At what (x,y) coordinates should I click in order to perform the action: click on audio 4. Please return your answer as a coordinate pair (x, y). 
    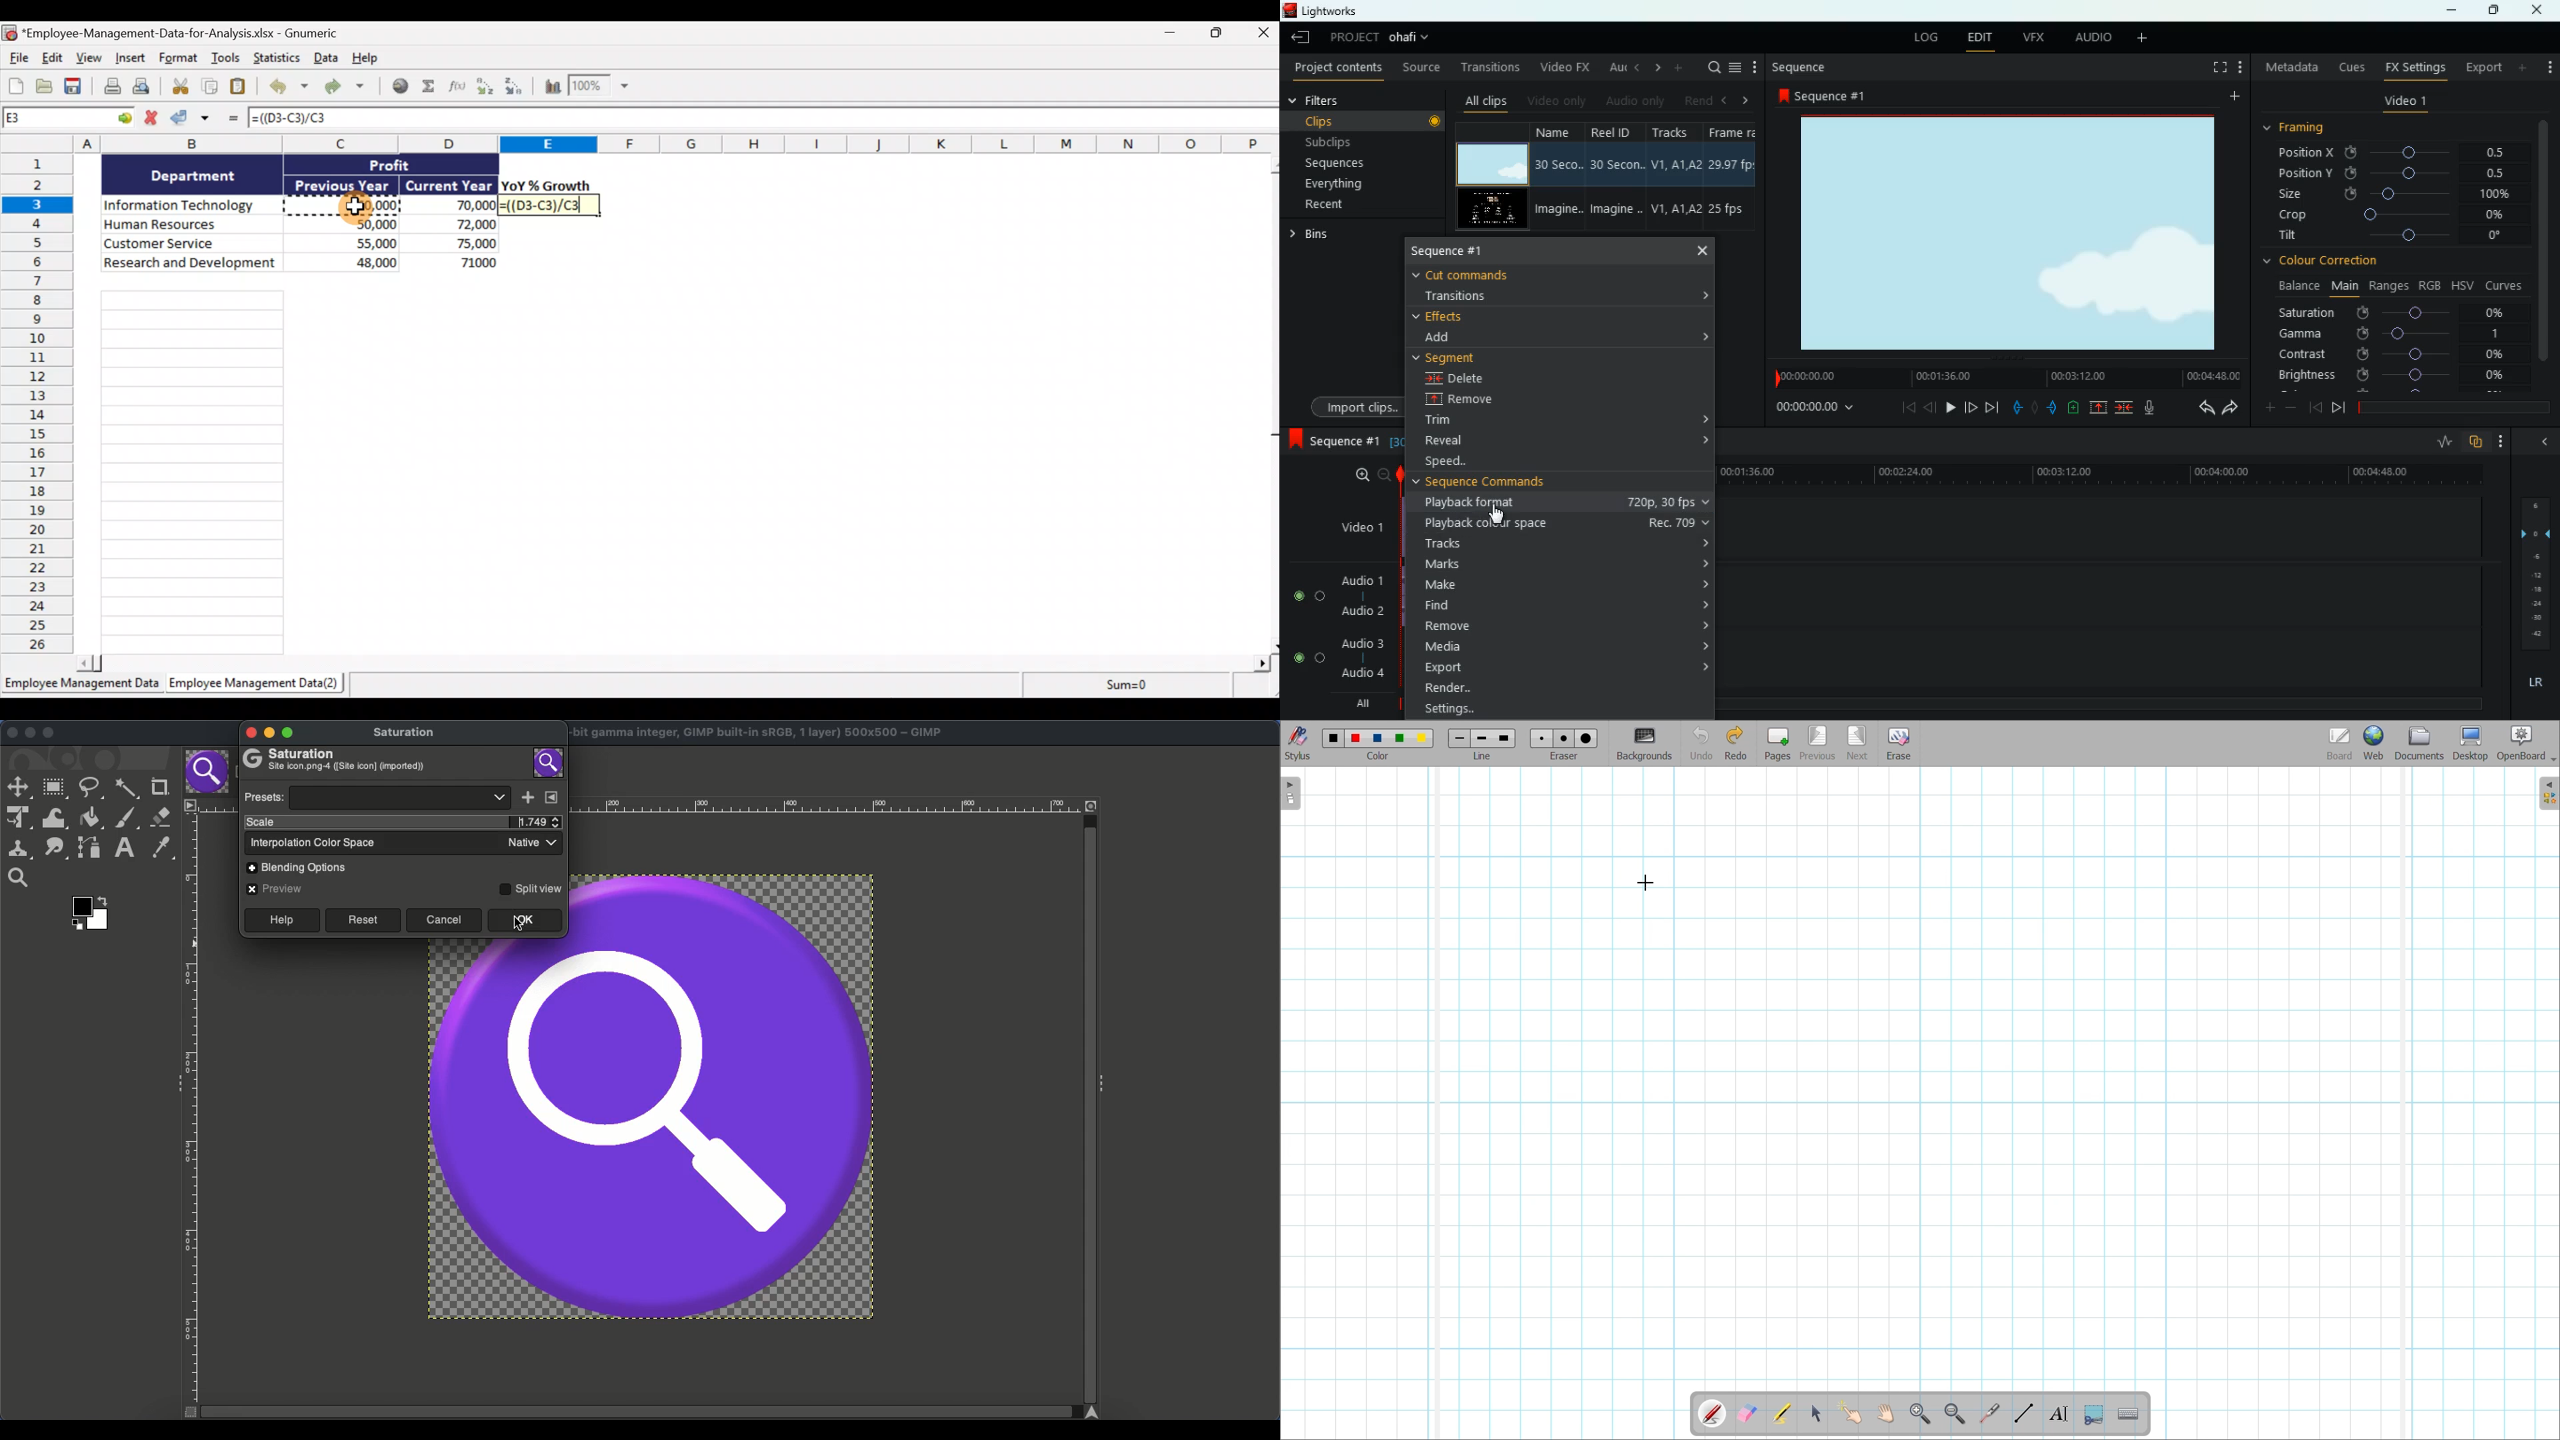
    Looking at the image, I should click on (1360, 675).